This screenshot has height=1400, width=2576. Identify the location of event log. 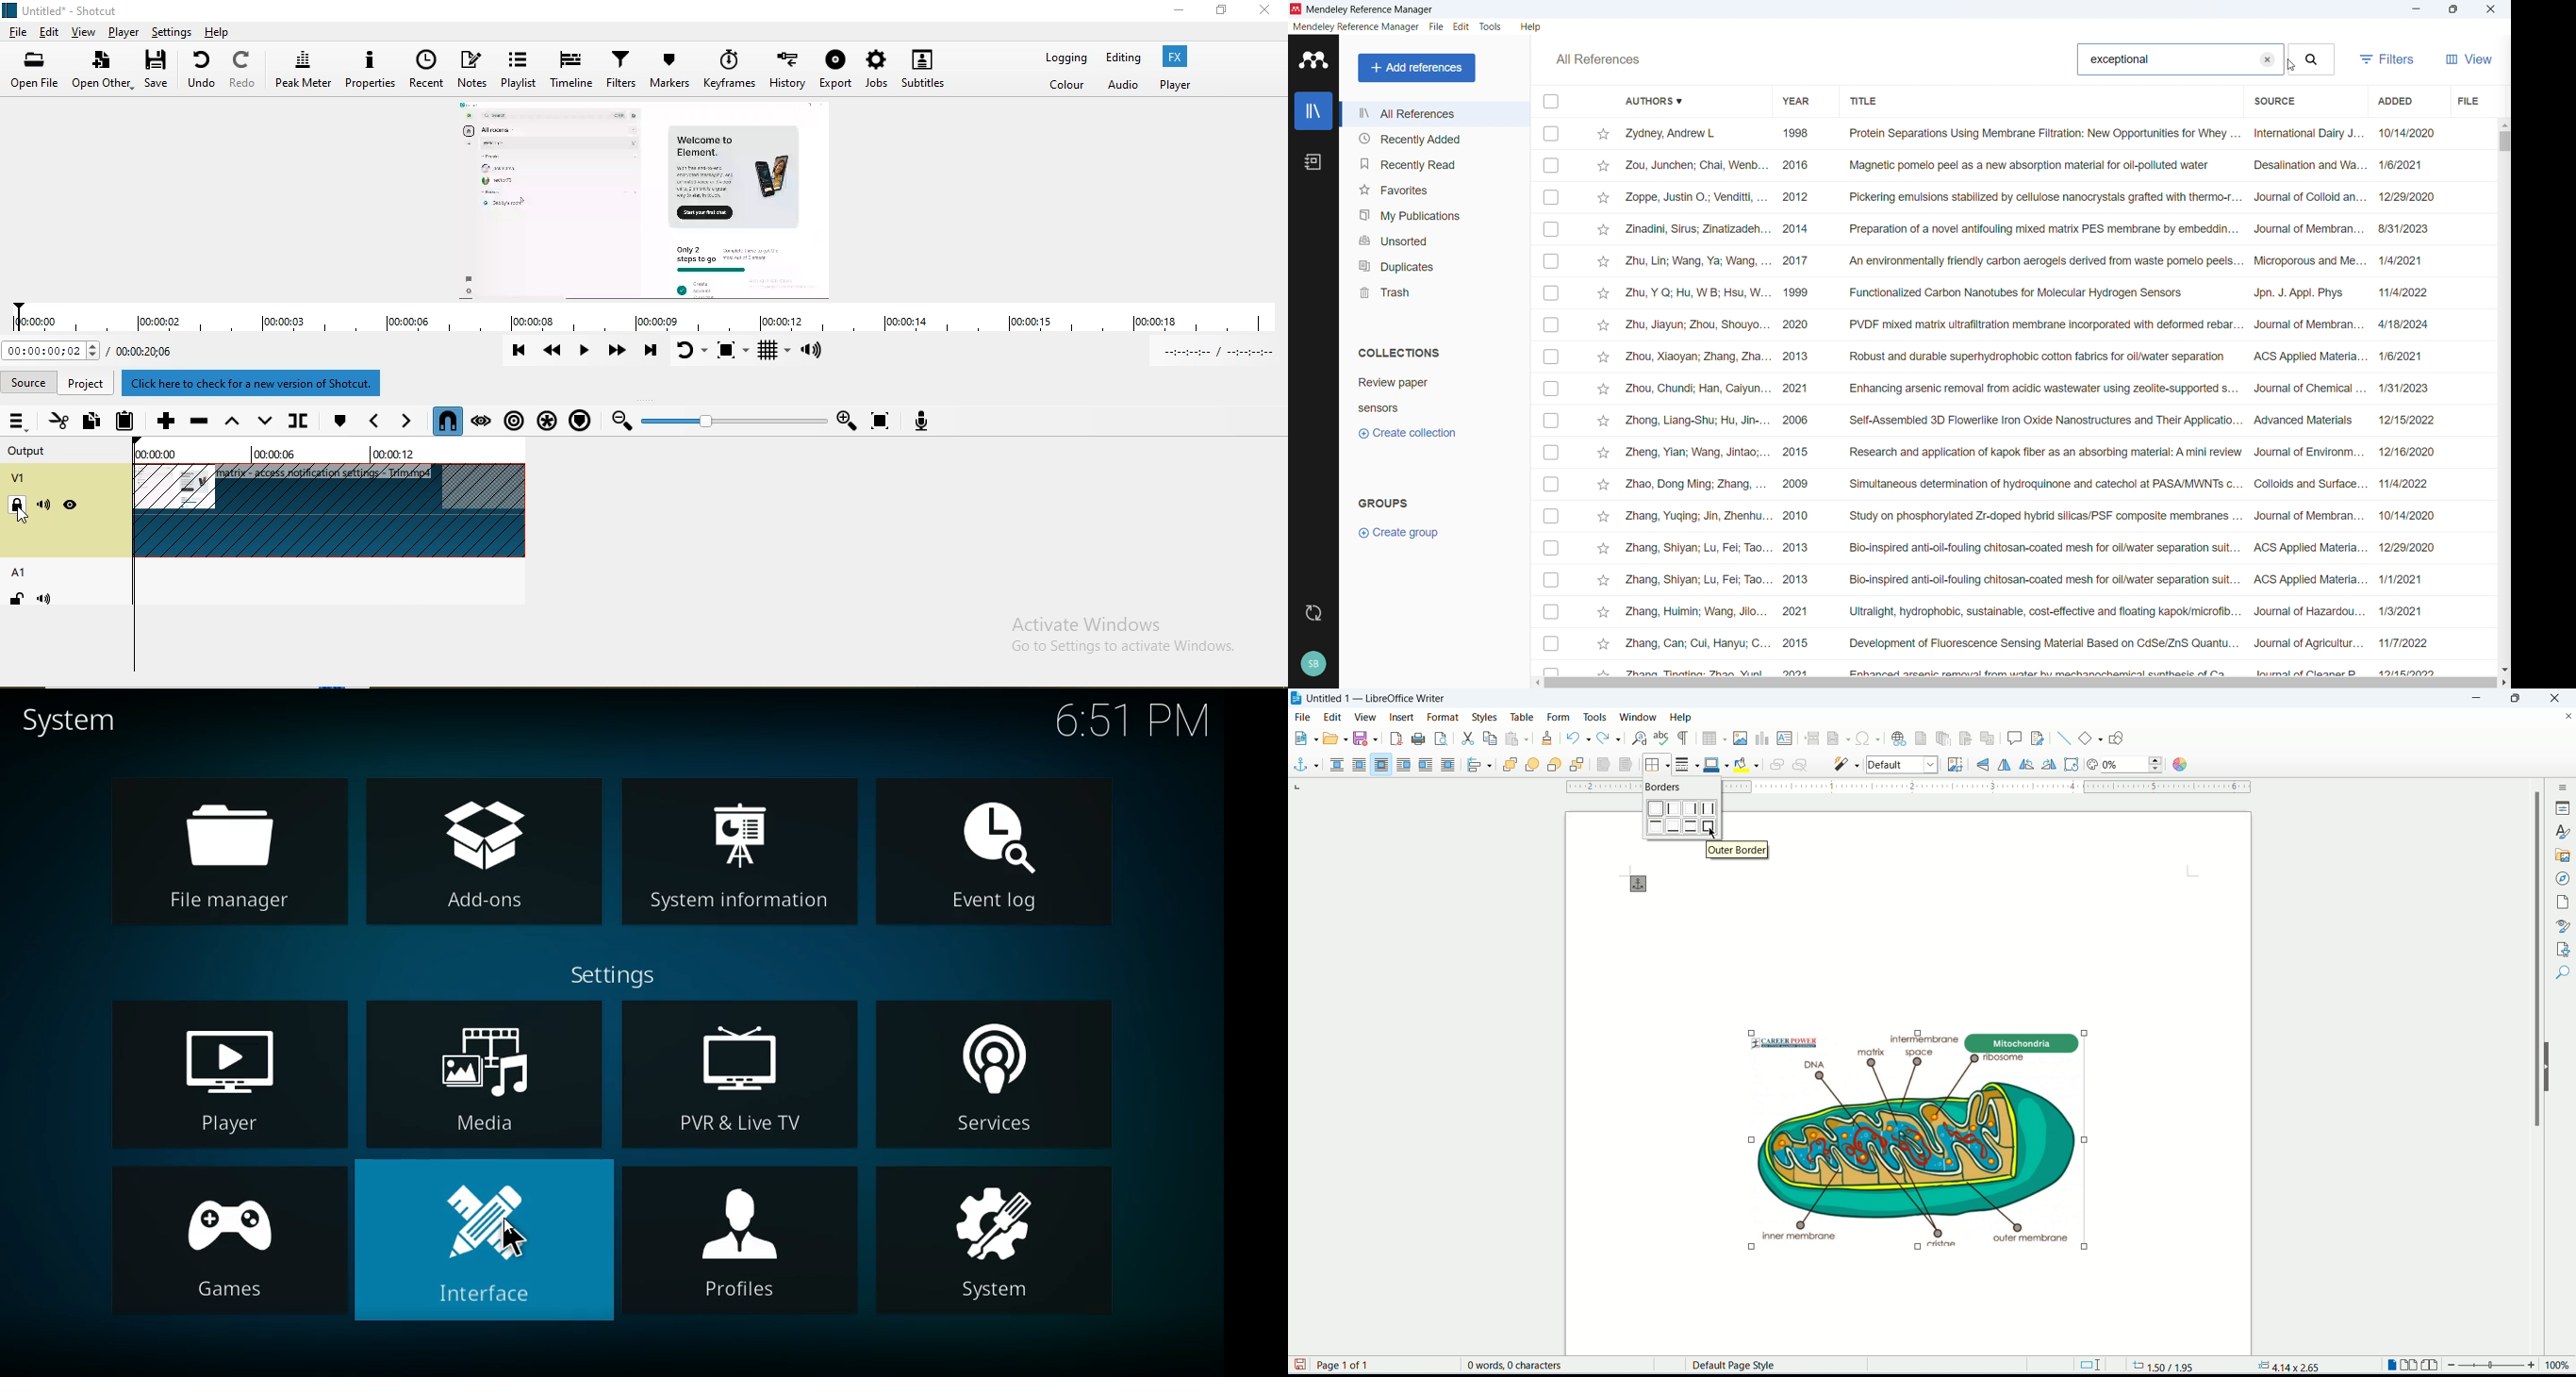
(997, 845).